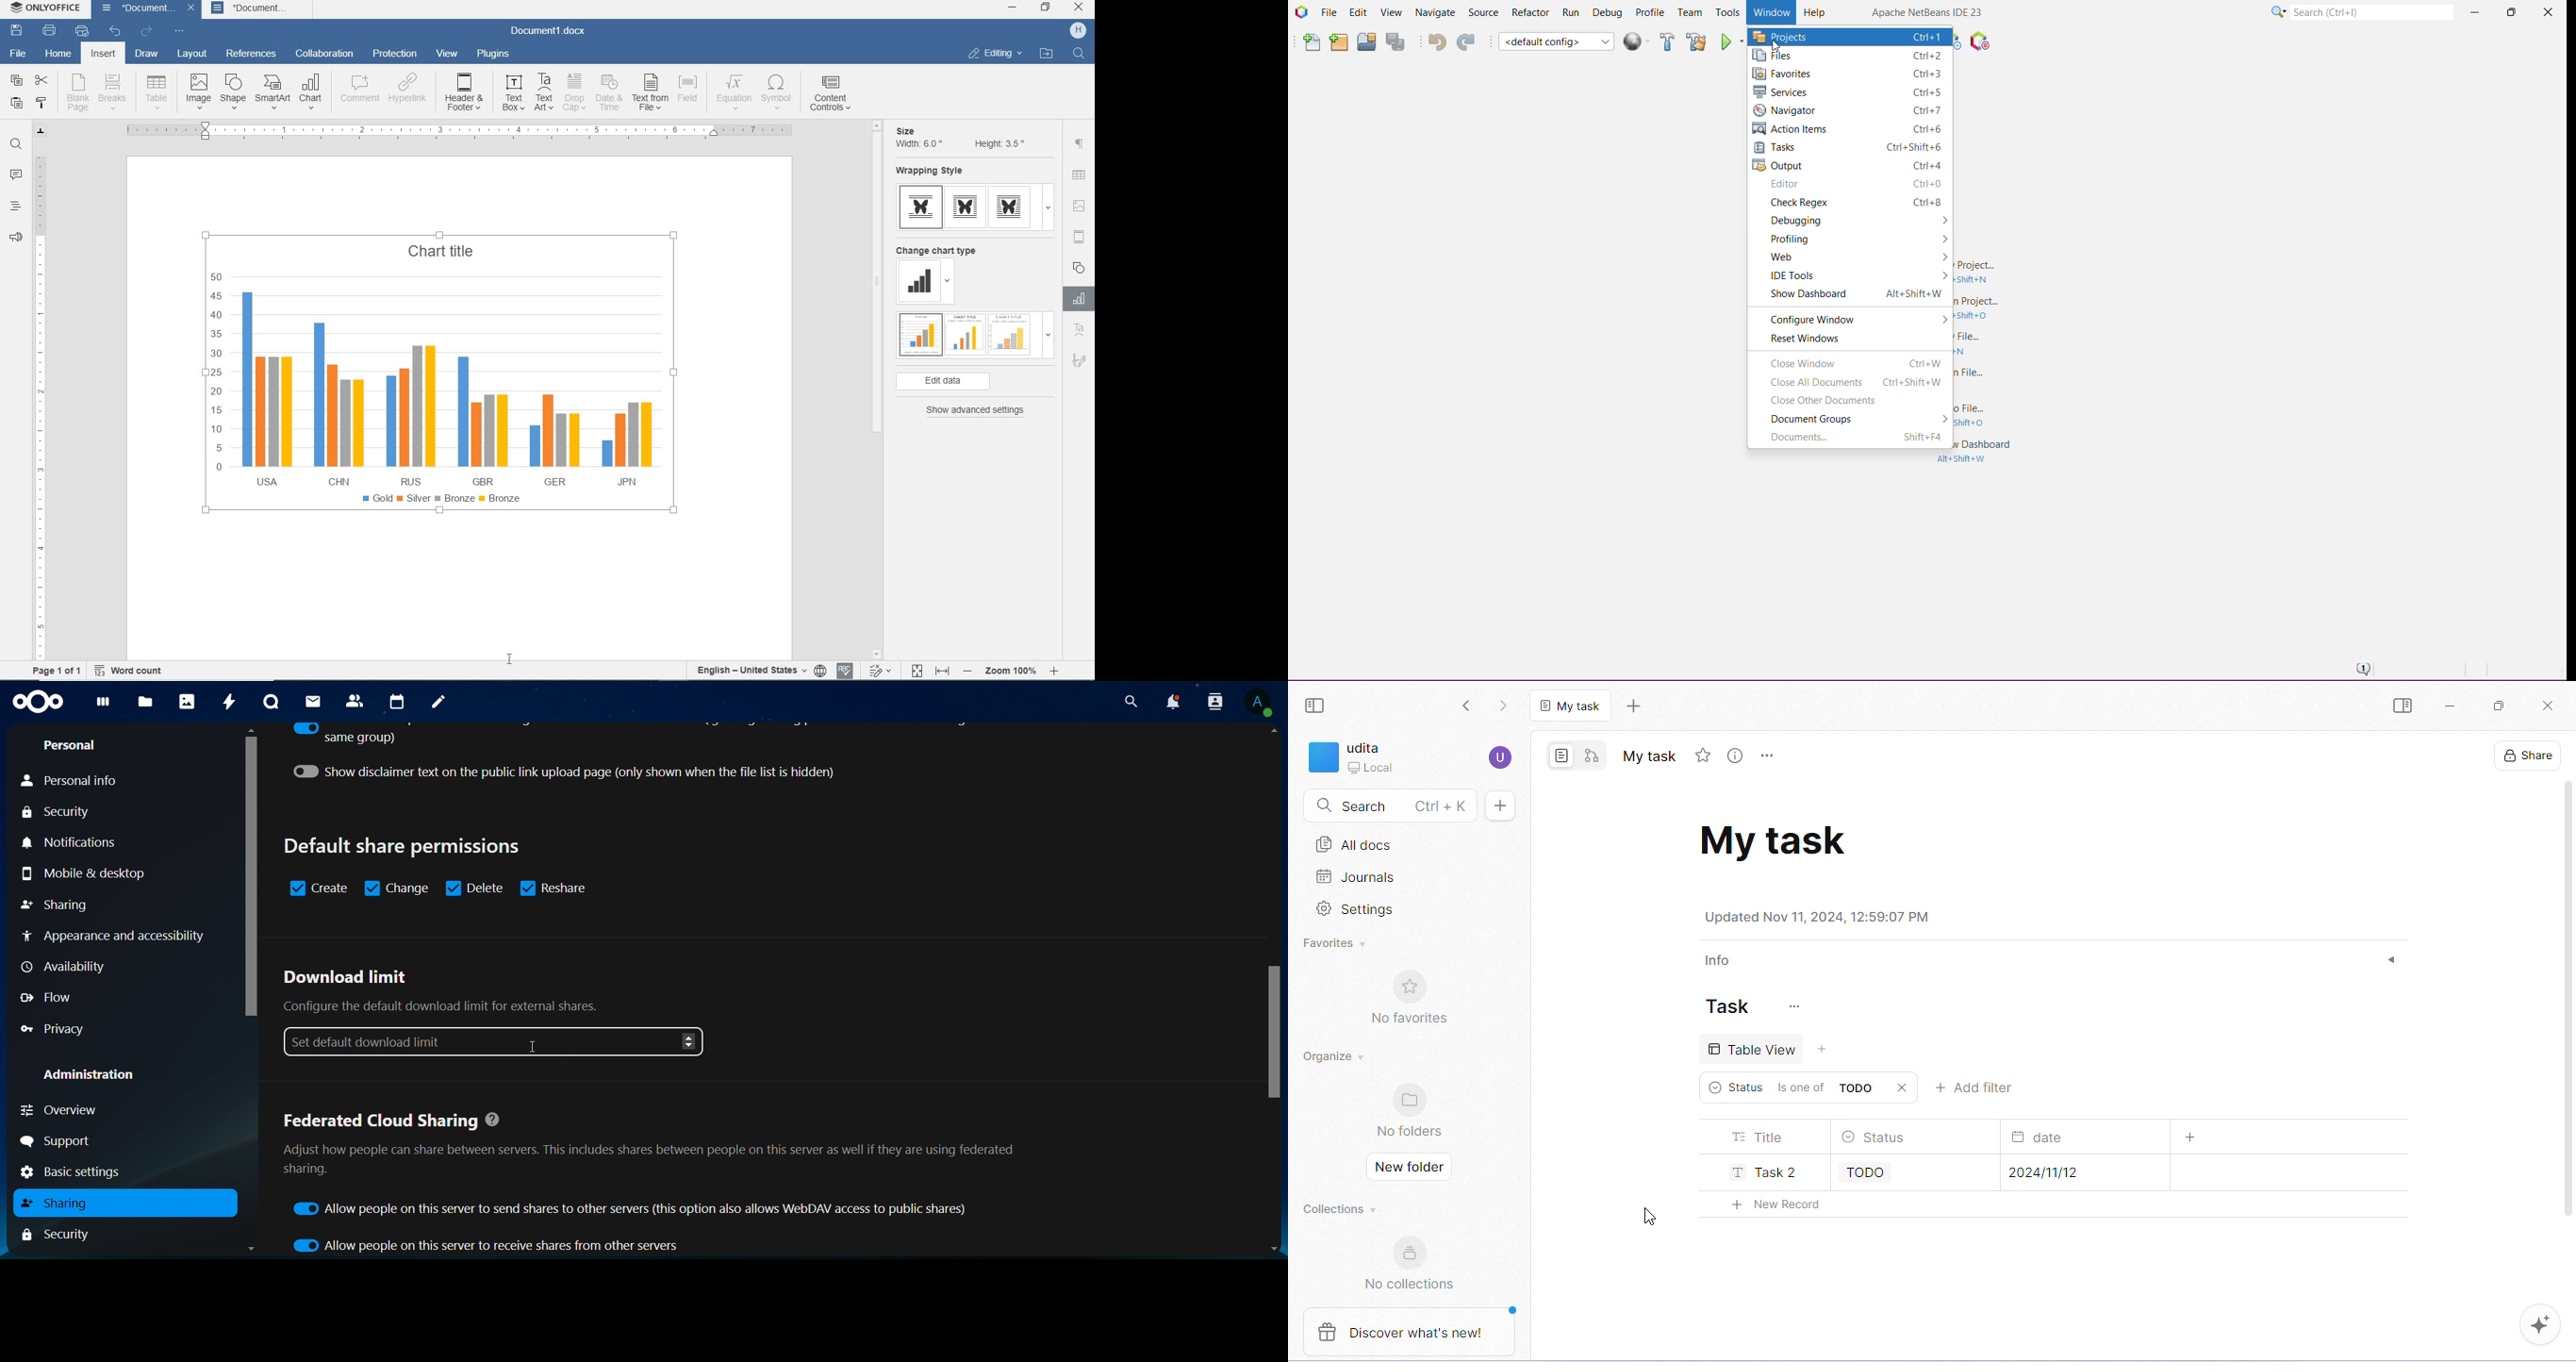  Describe the element at coordinates (409, 92) in the screenshot. I see `hyperlink` at that location.